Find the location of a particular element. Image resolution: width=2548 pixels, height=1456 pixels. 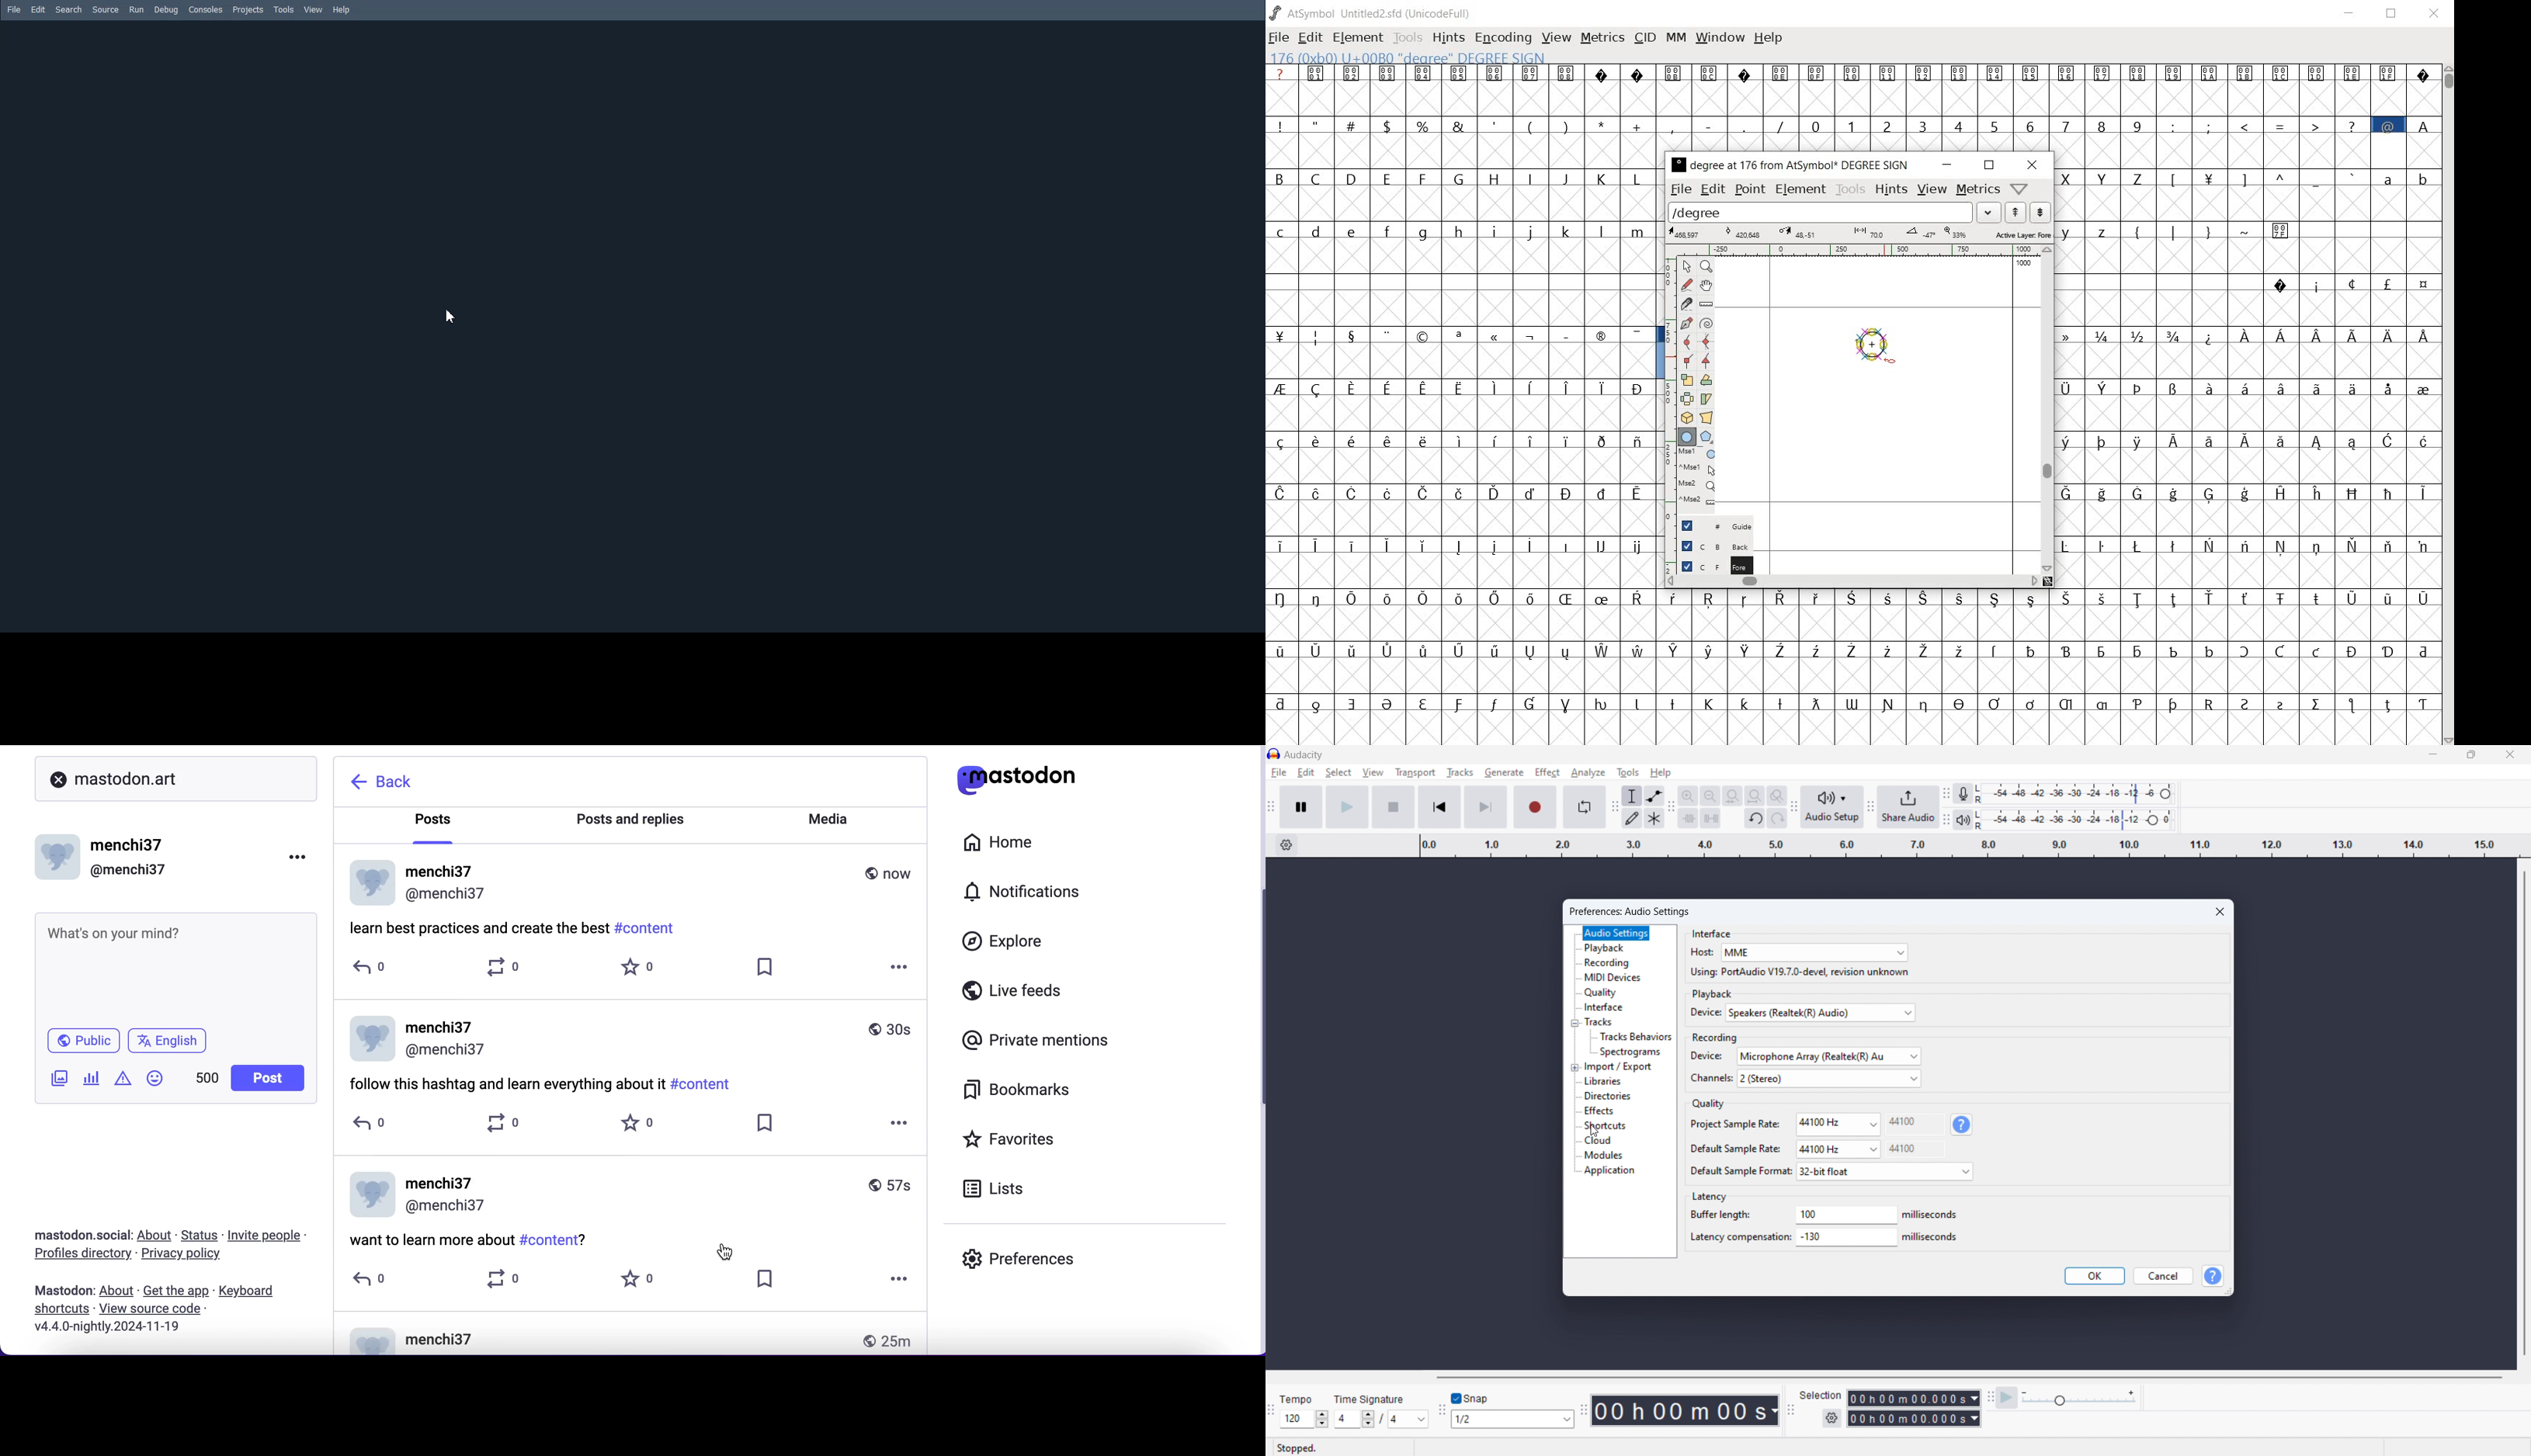

#content is located at coordinates (647, 928).